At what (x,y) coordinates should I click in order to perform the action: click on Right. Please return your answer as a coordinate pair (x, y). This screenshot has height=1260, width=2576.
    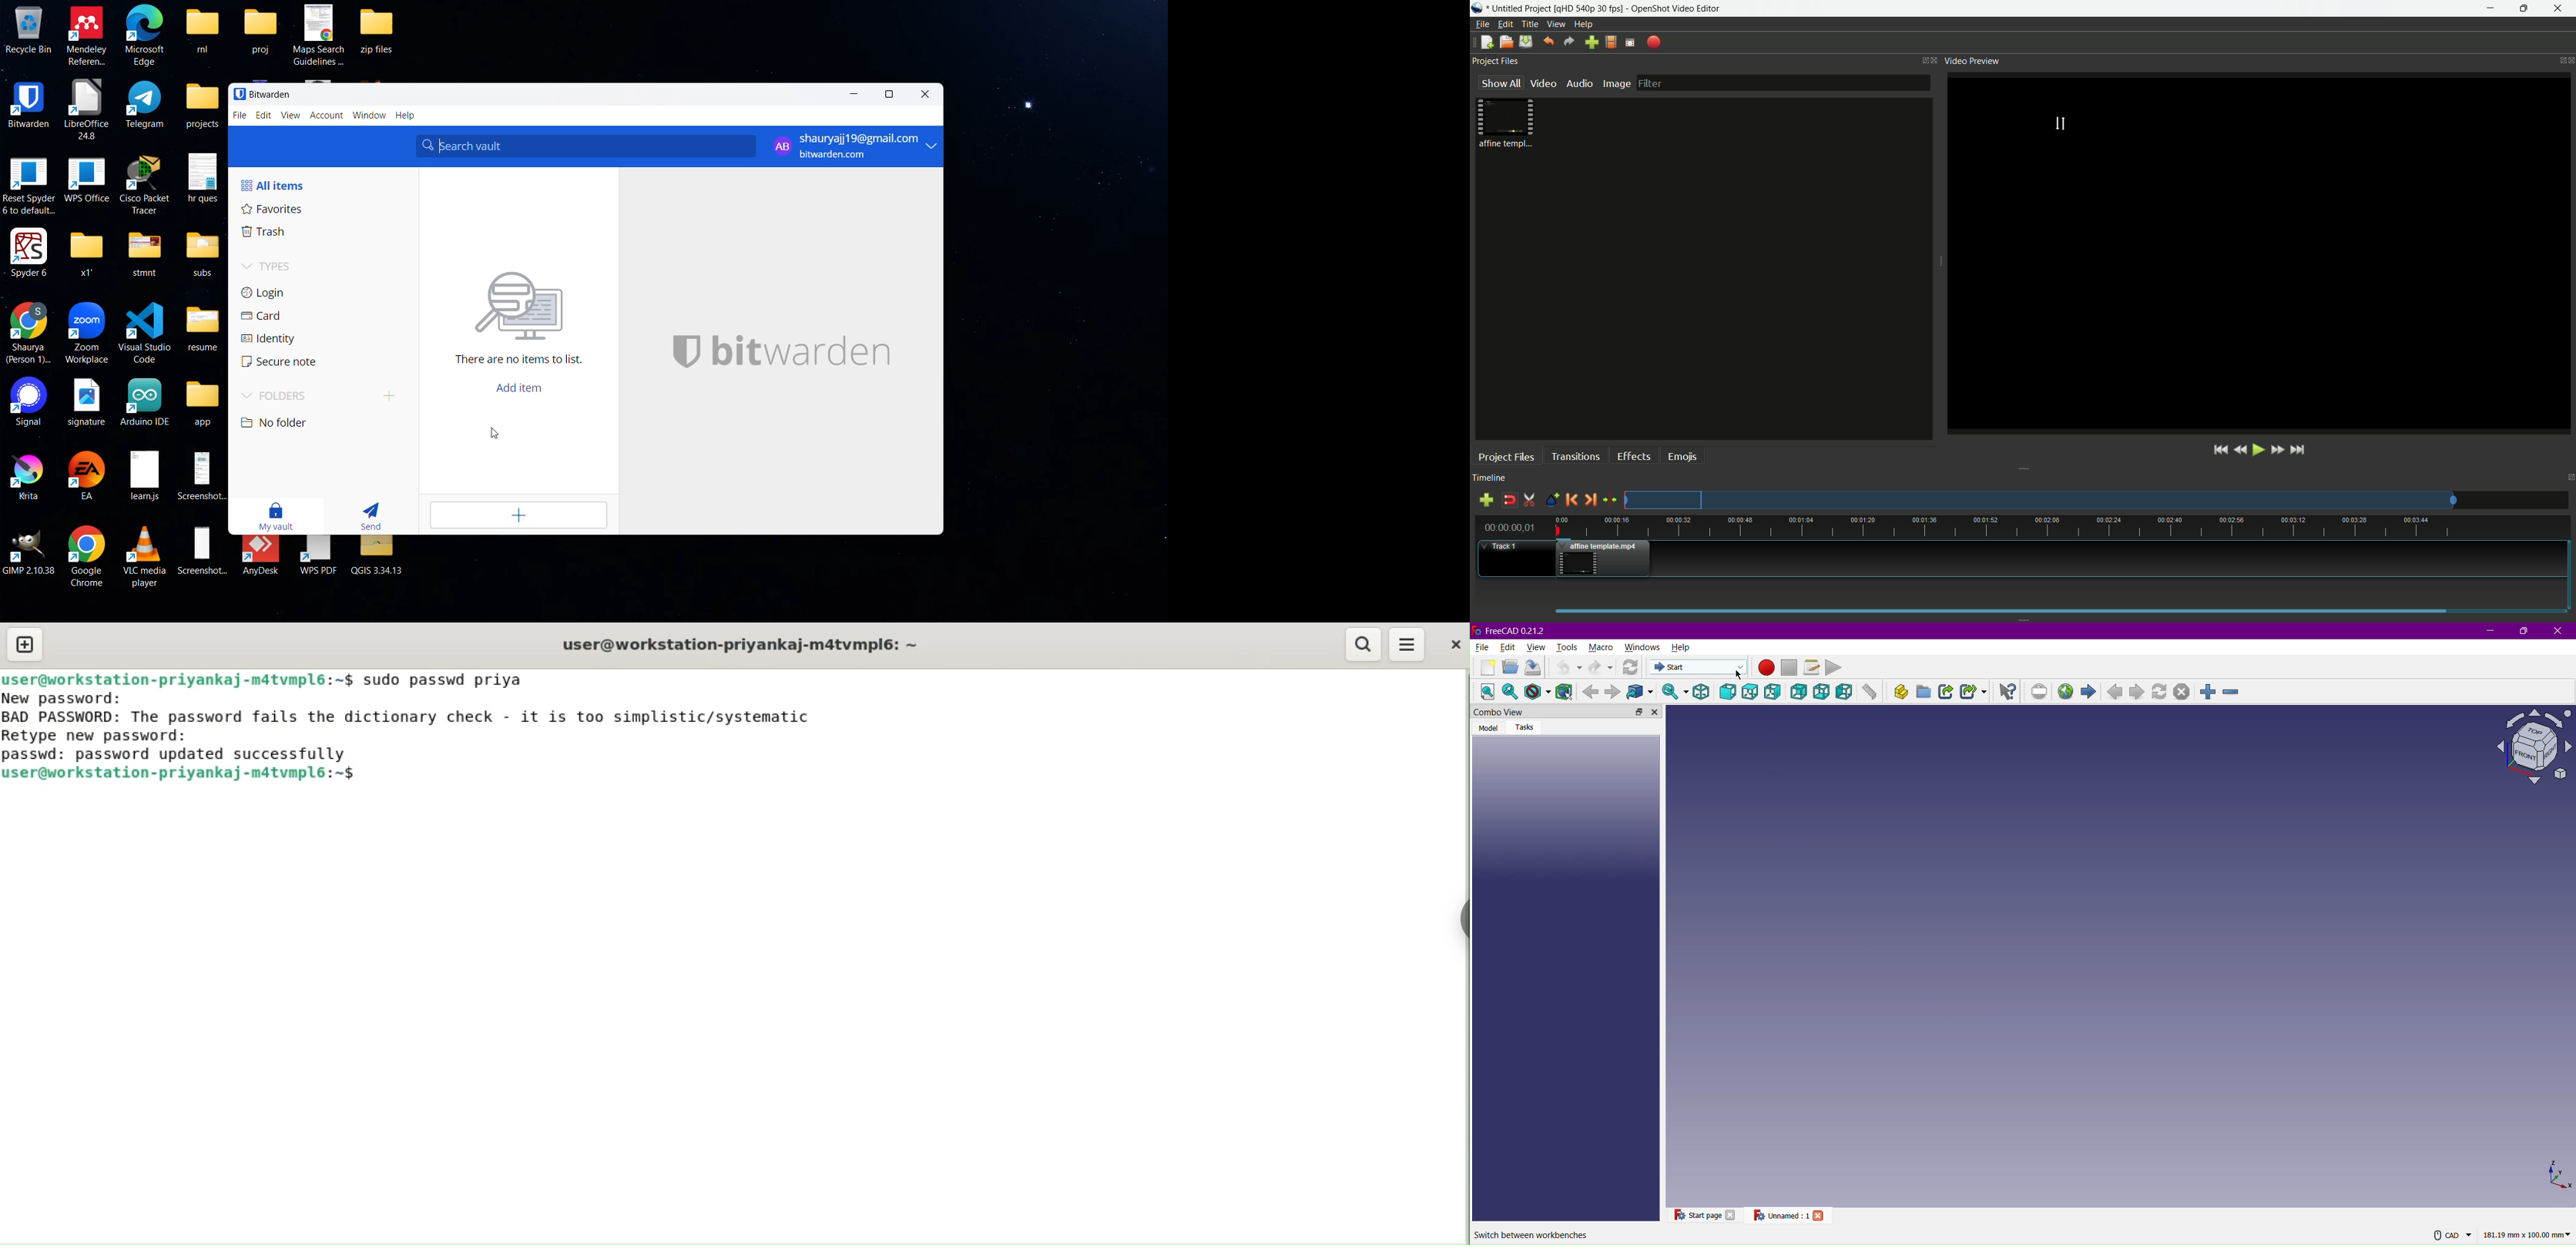
    Looking at the image, I should click on (1774, 691).